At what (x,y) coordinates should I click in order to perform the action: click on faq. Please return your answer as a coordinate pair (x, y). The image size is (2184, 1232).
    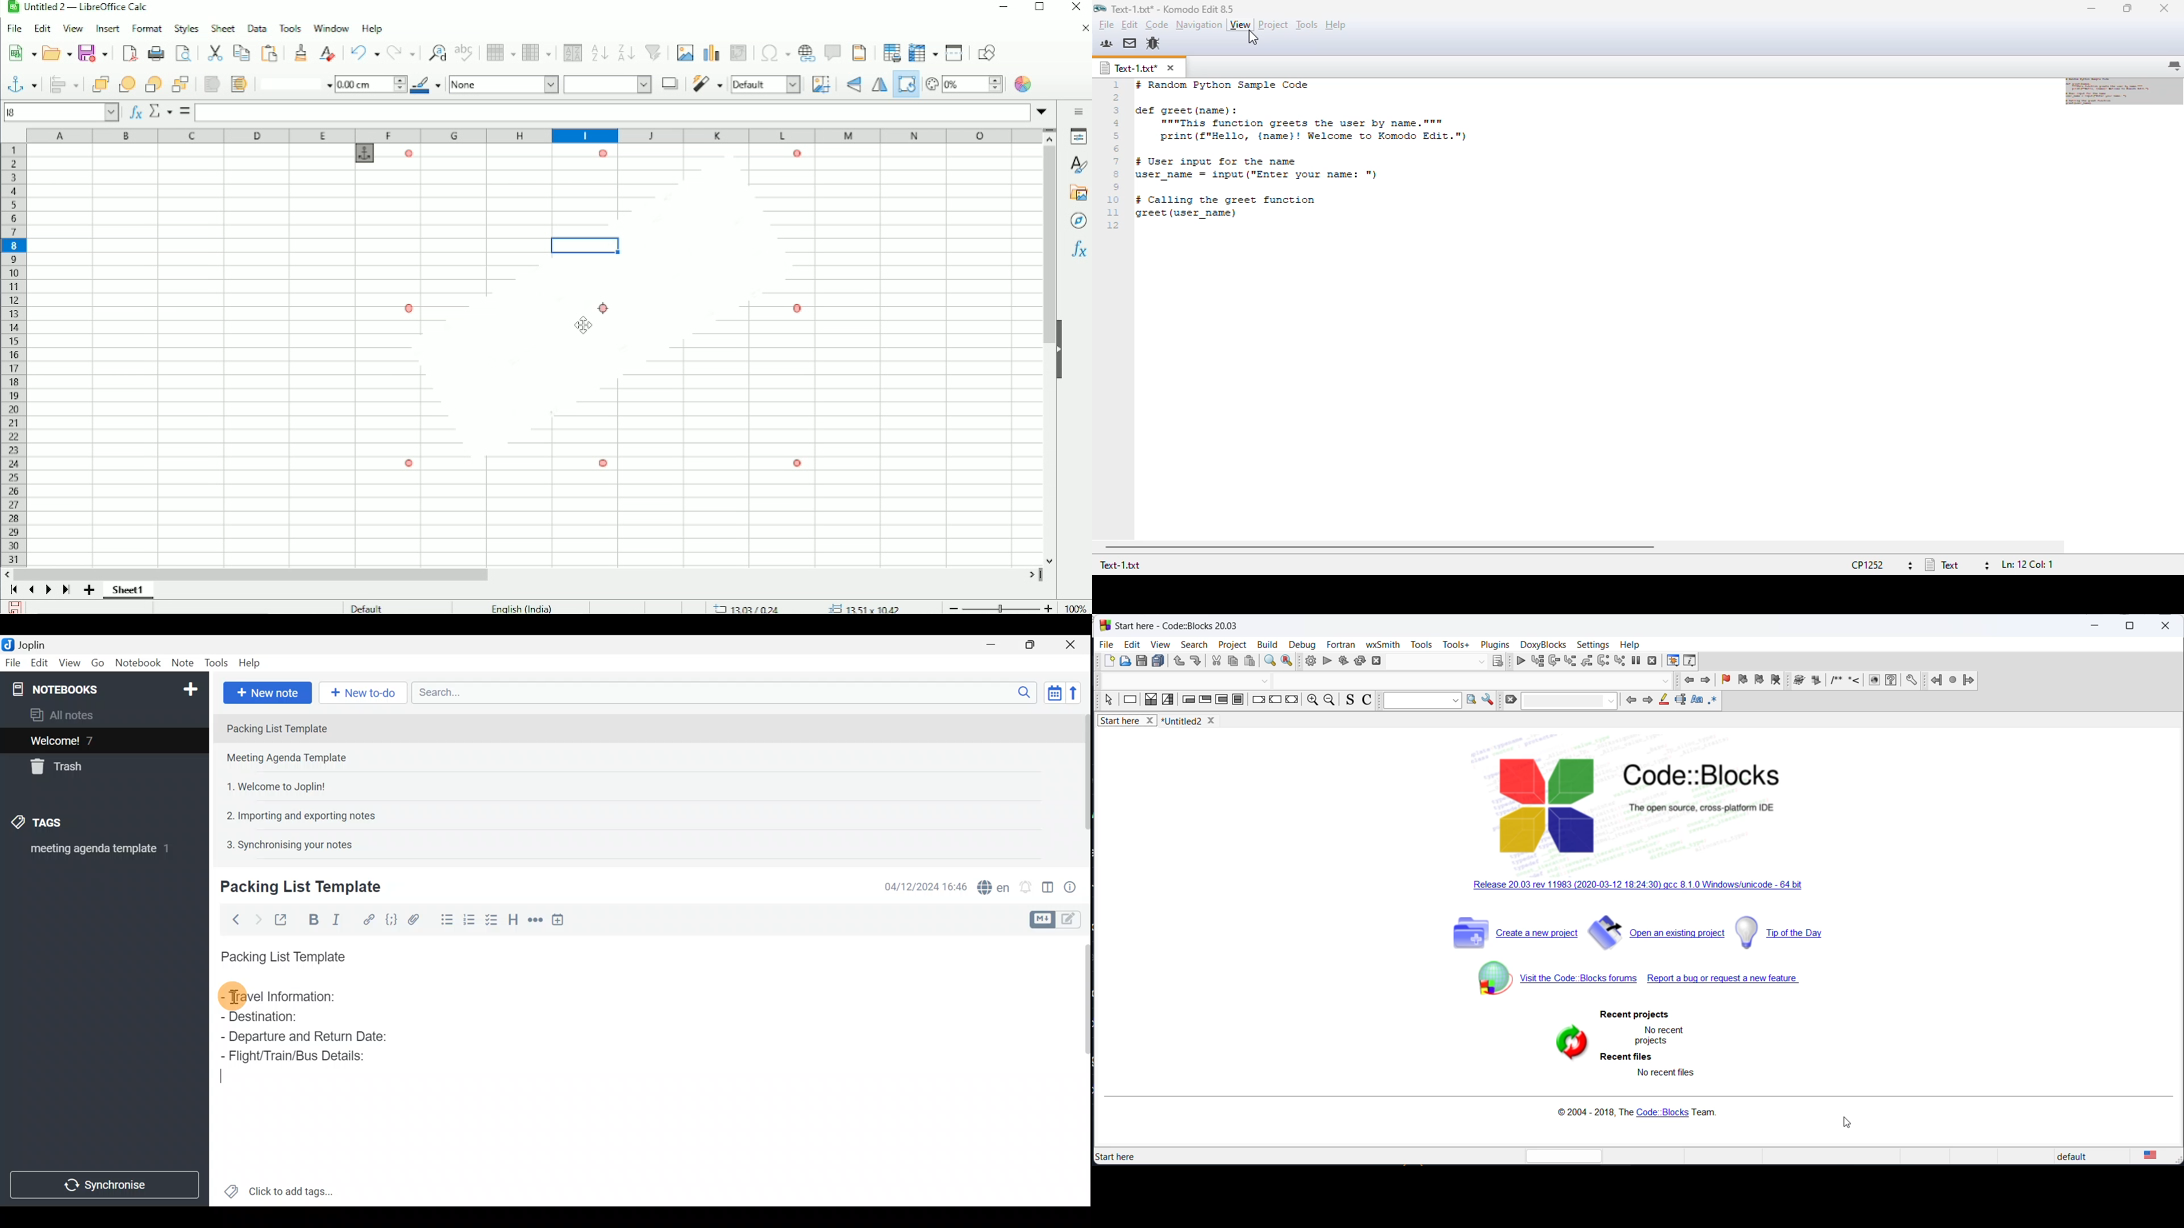
    Looking at the image, I should click on (1891, 681).